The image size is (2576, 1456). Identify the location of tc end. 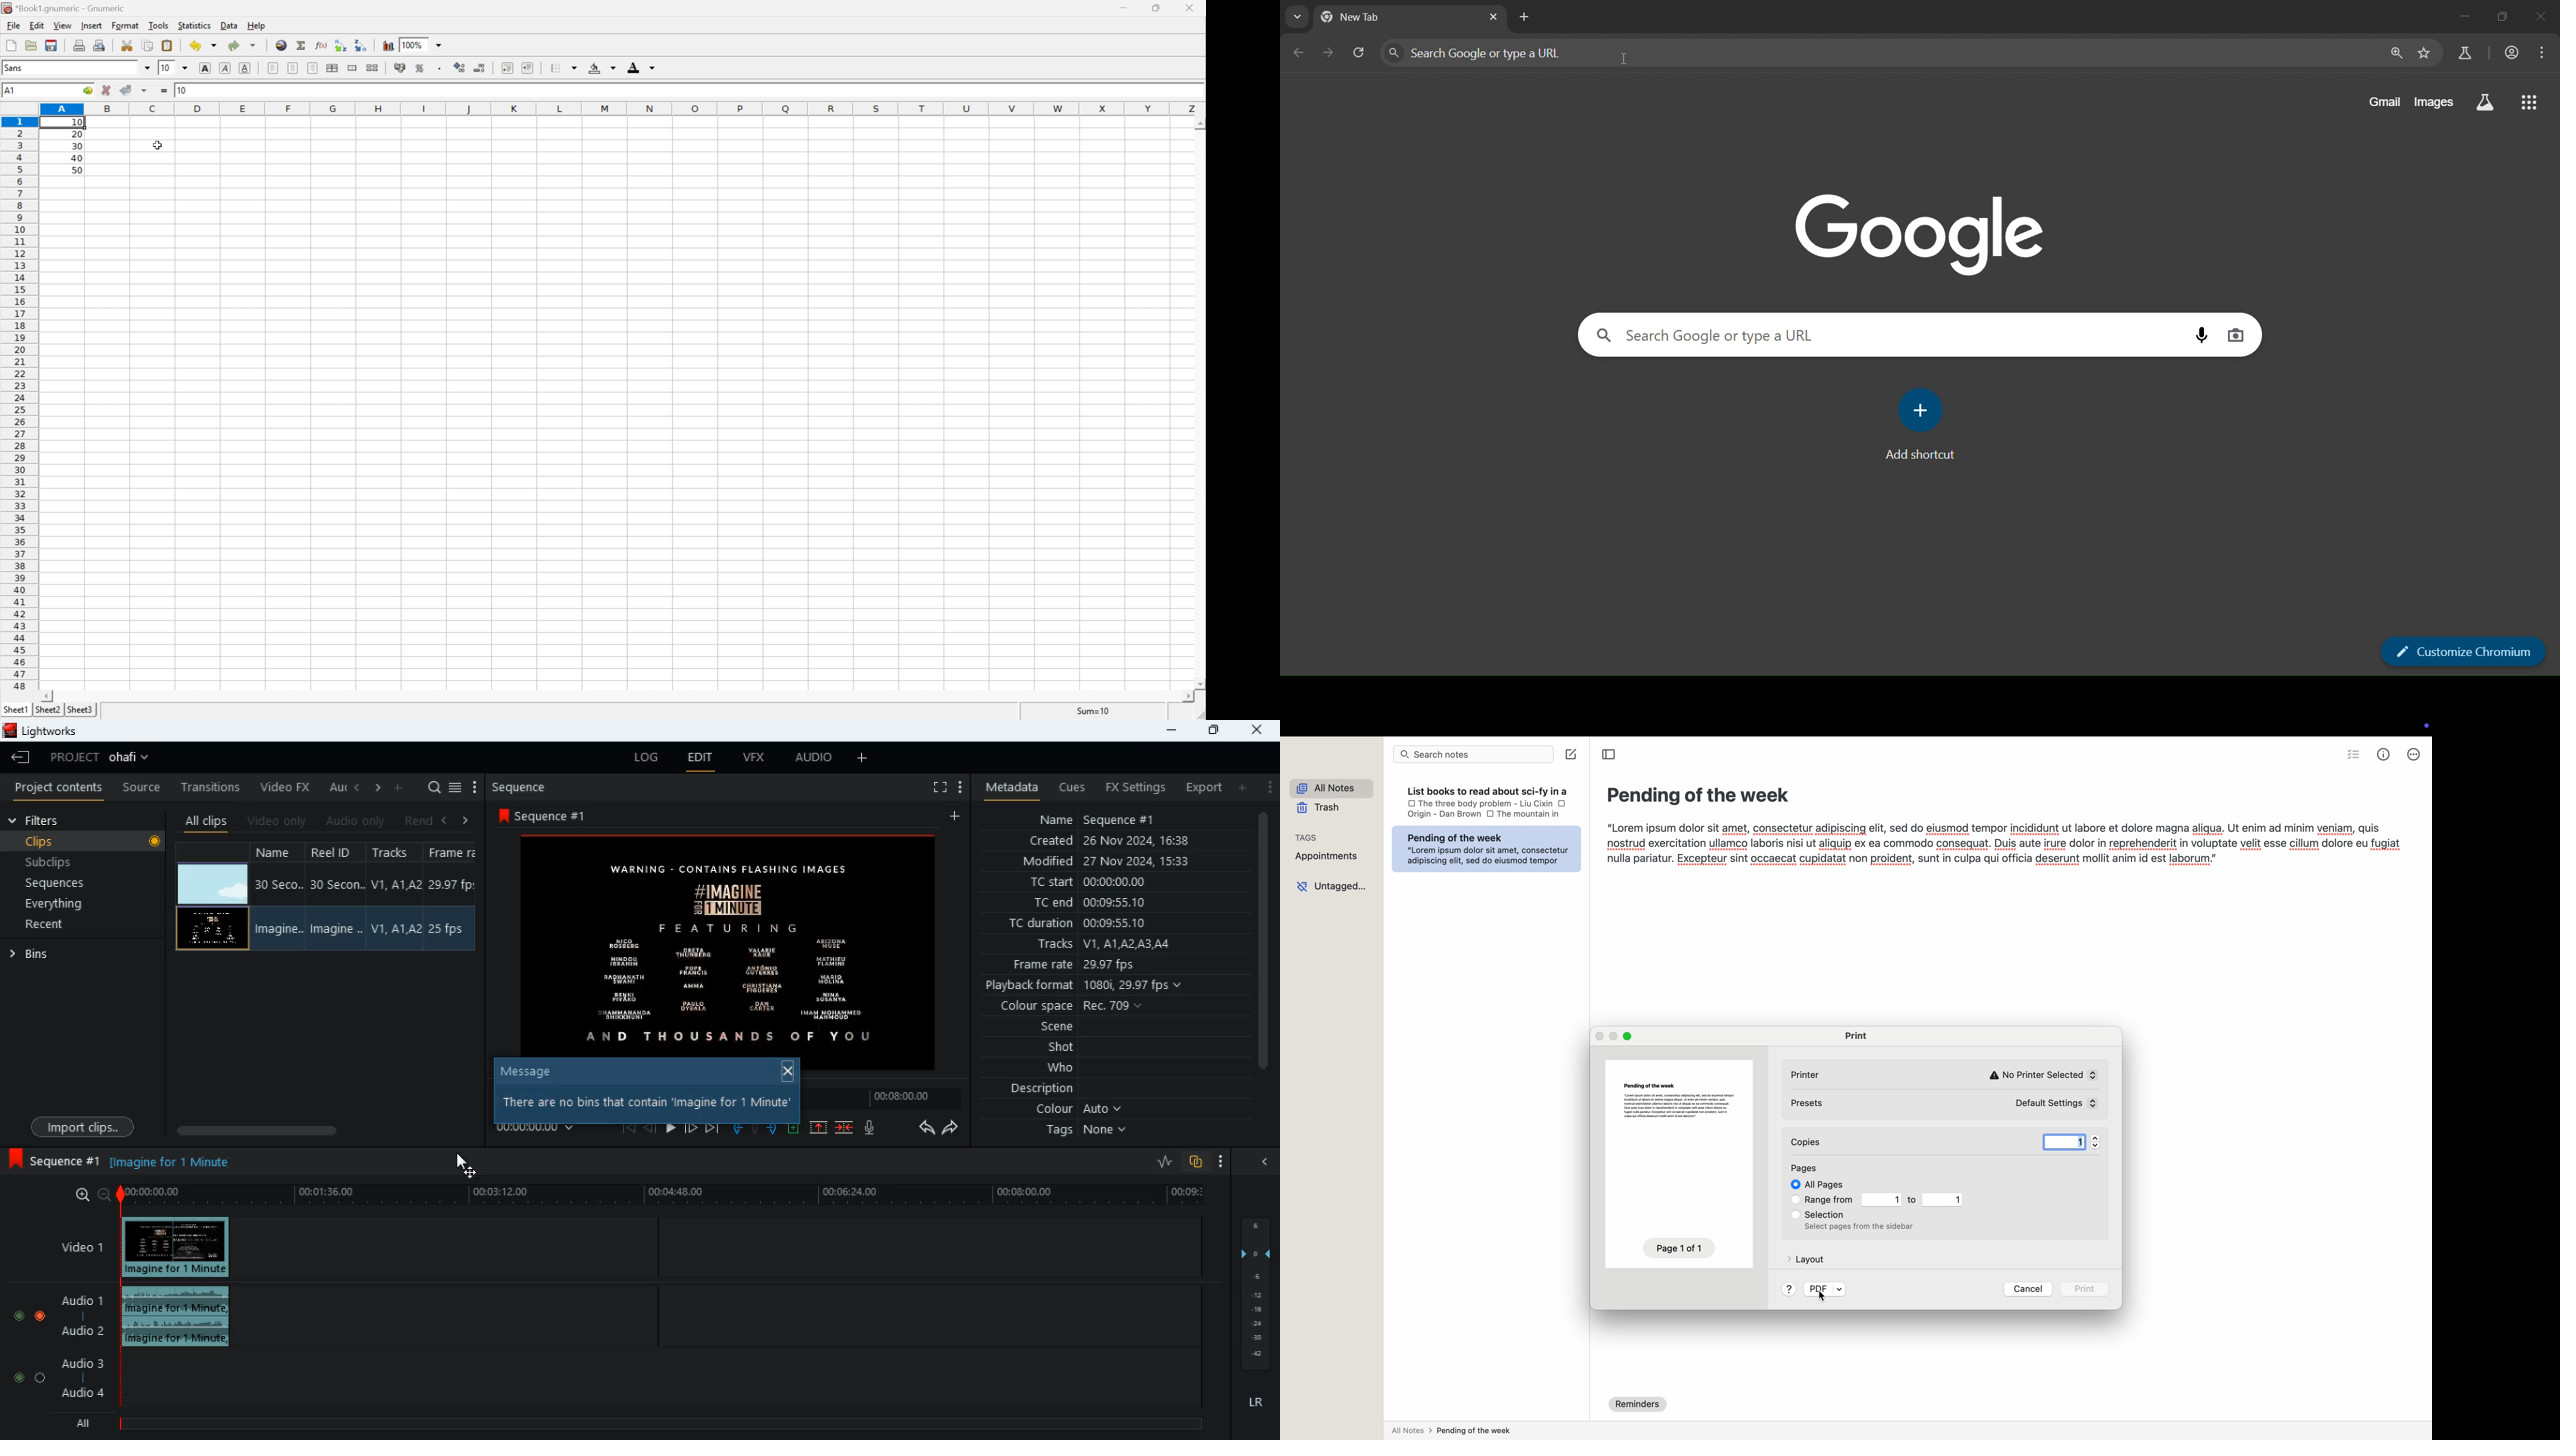
(1096, 903).